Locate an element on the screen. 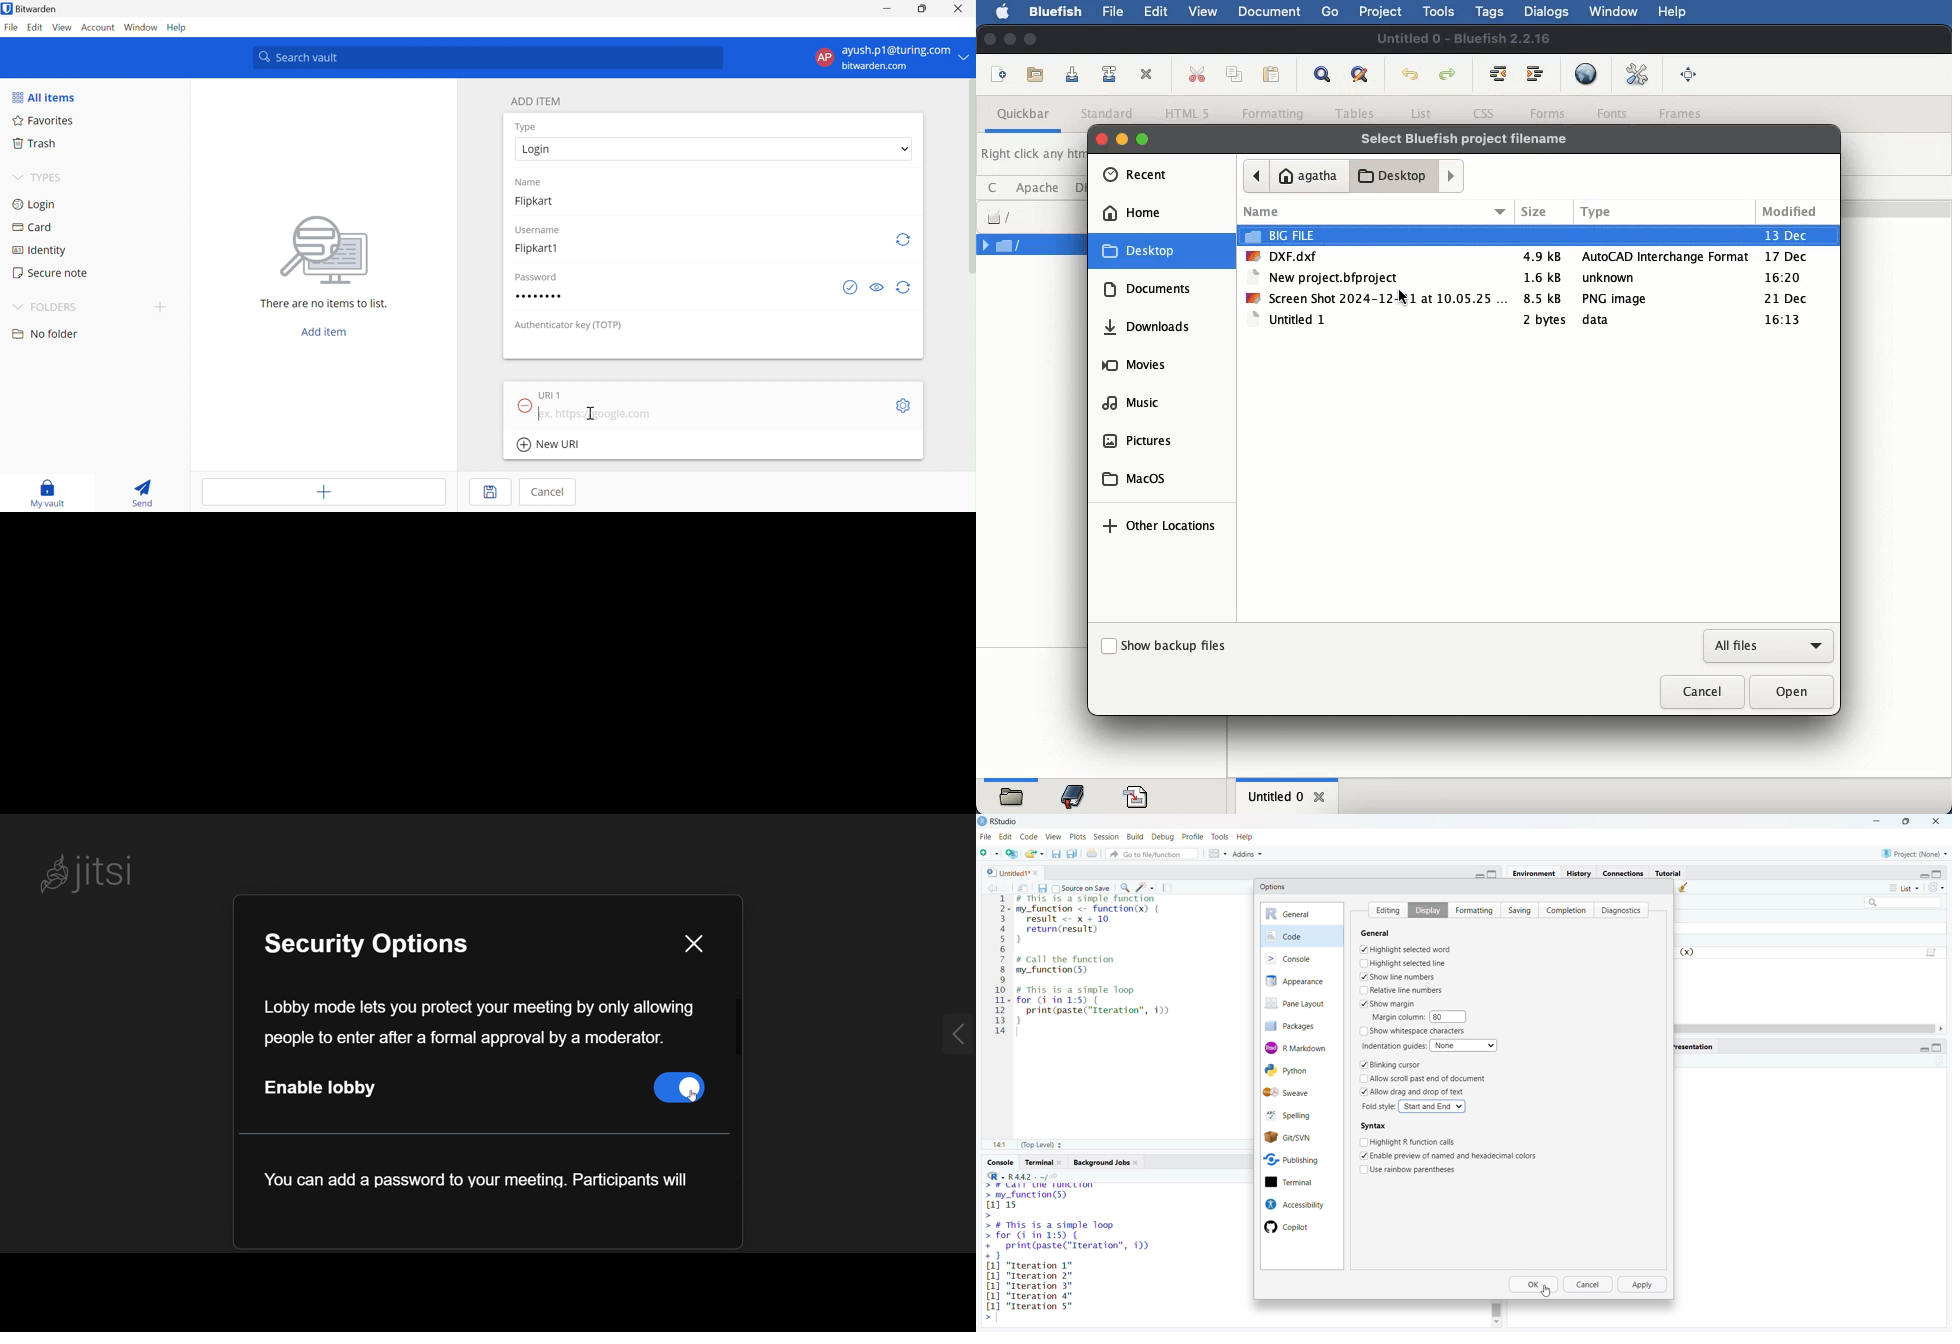 Image resolution: width=1960 pixels, height=1344 pixels. R Markdown is located at coordinates (1302, 1047).